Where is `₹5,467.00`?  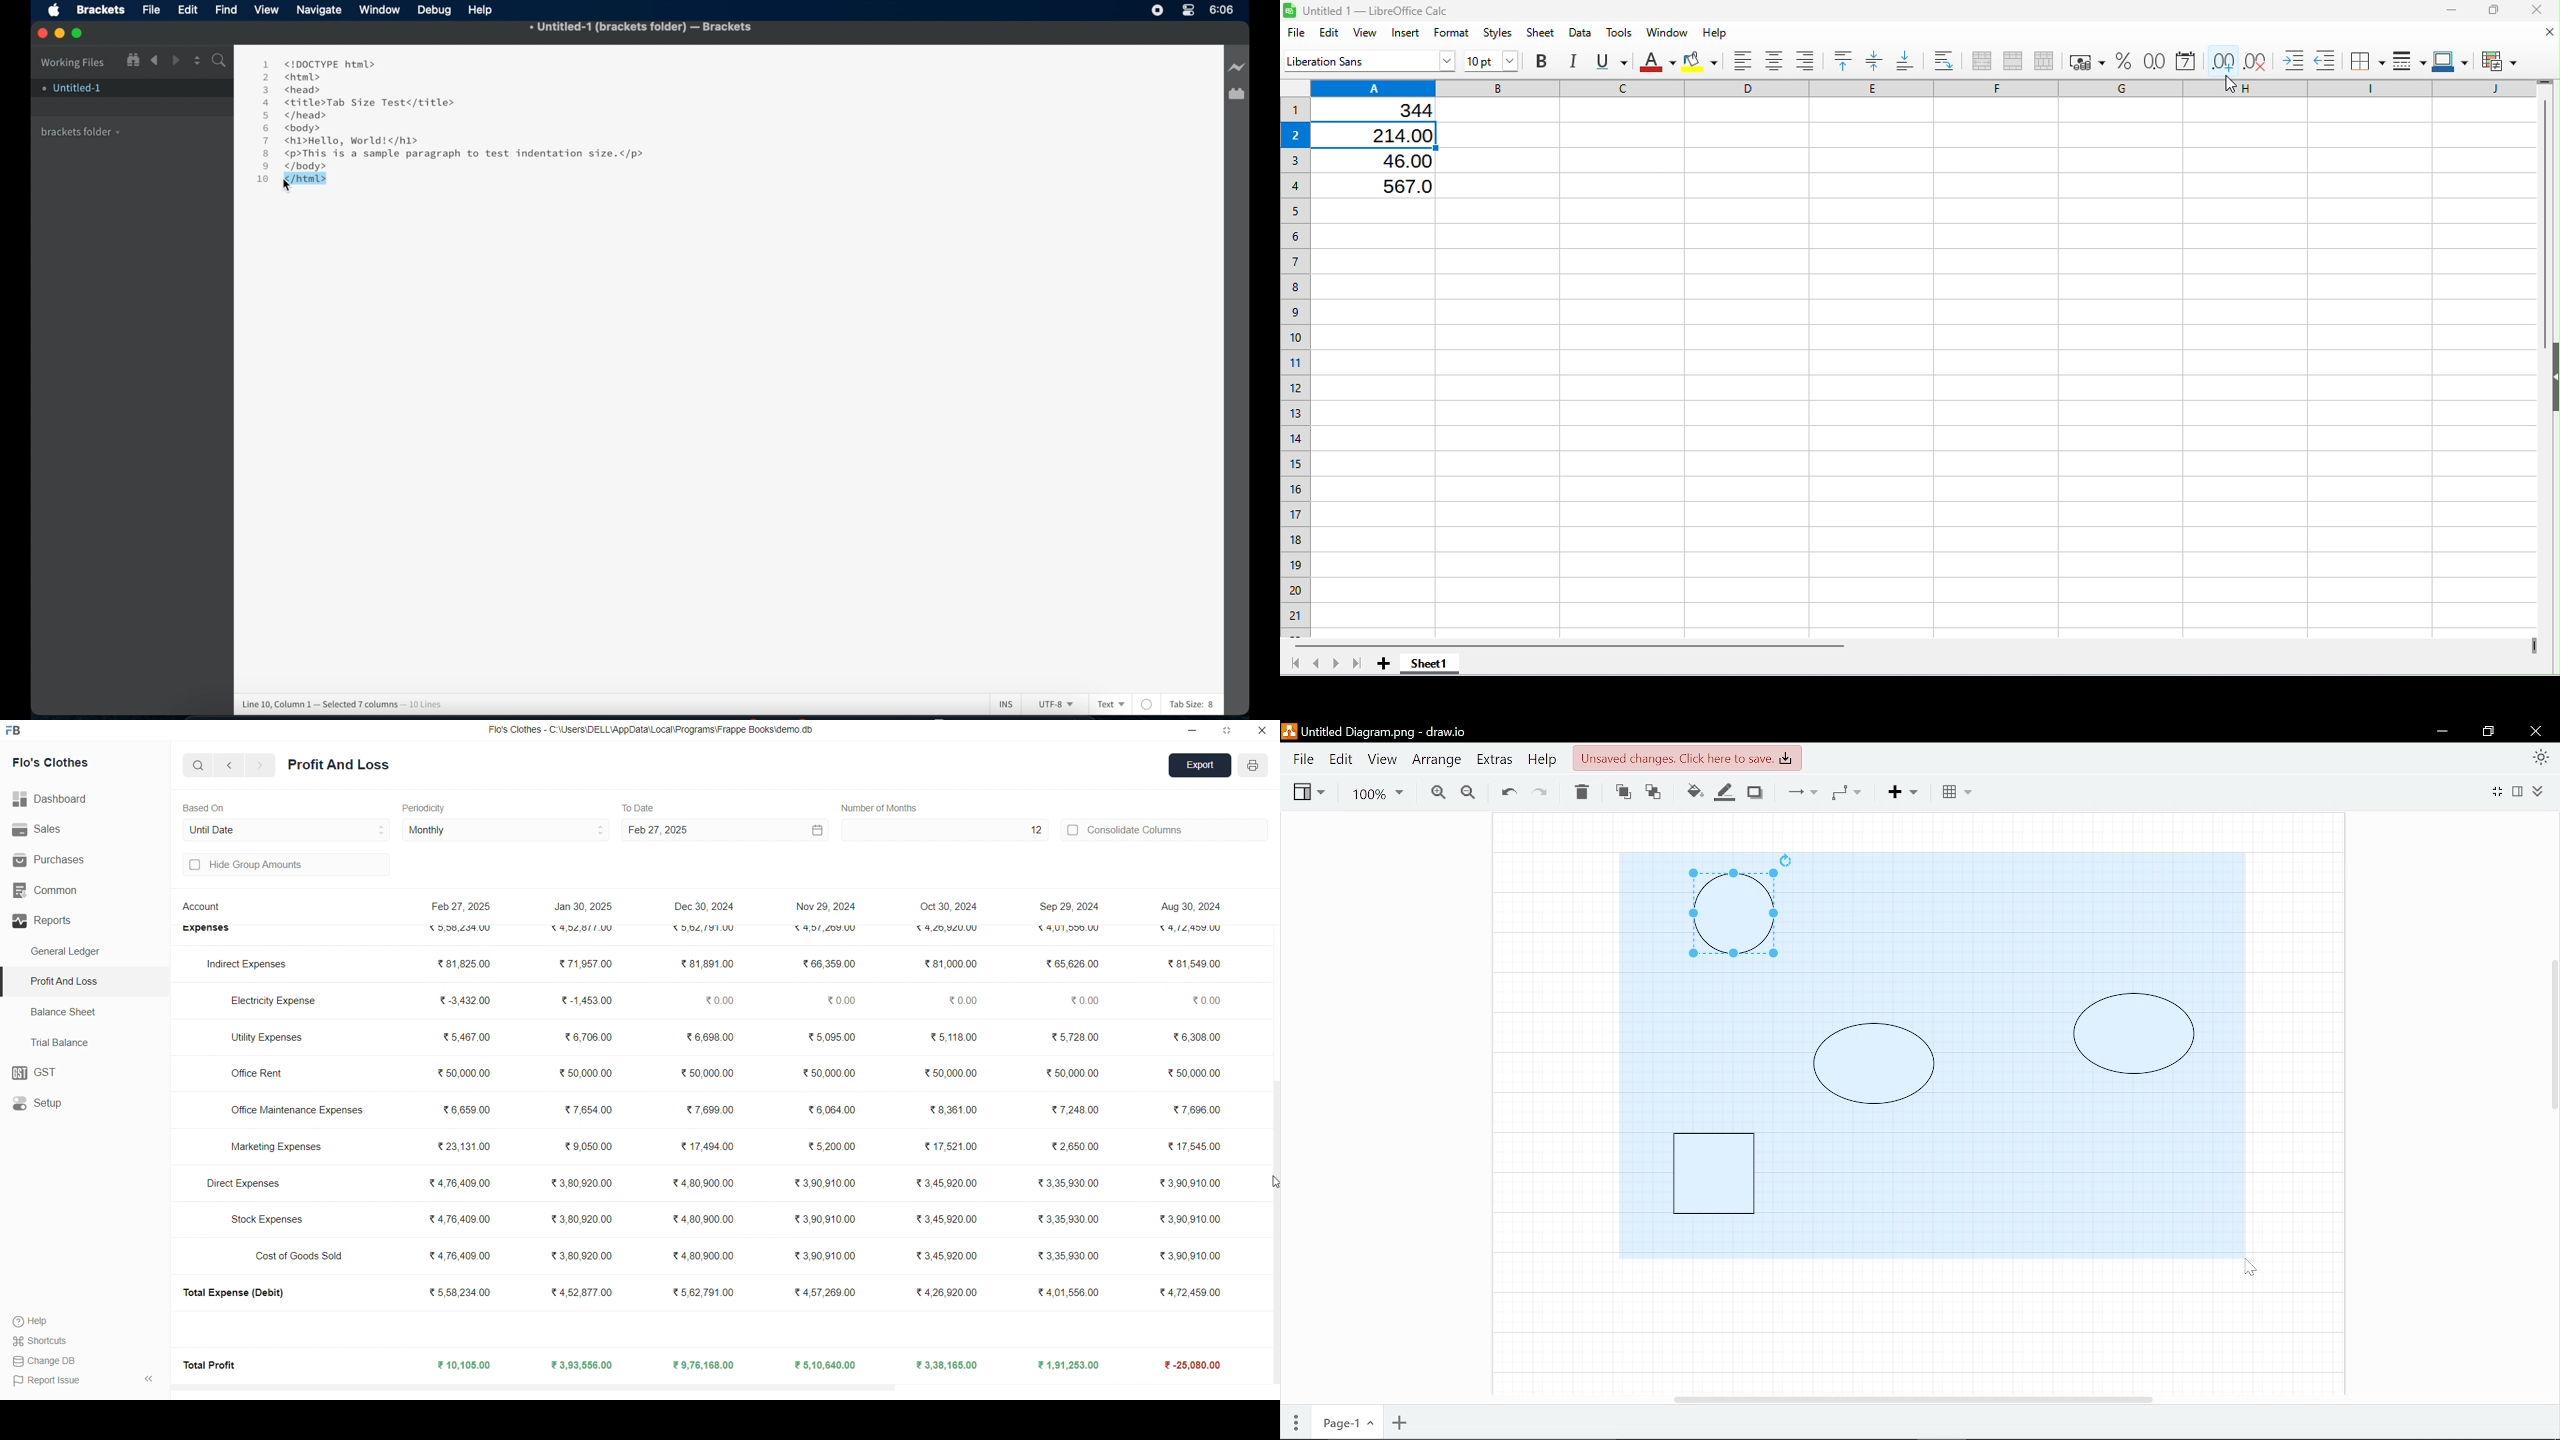
₹5,467.00 is located at coordinates (465, 1039).